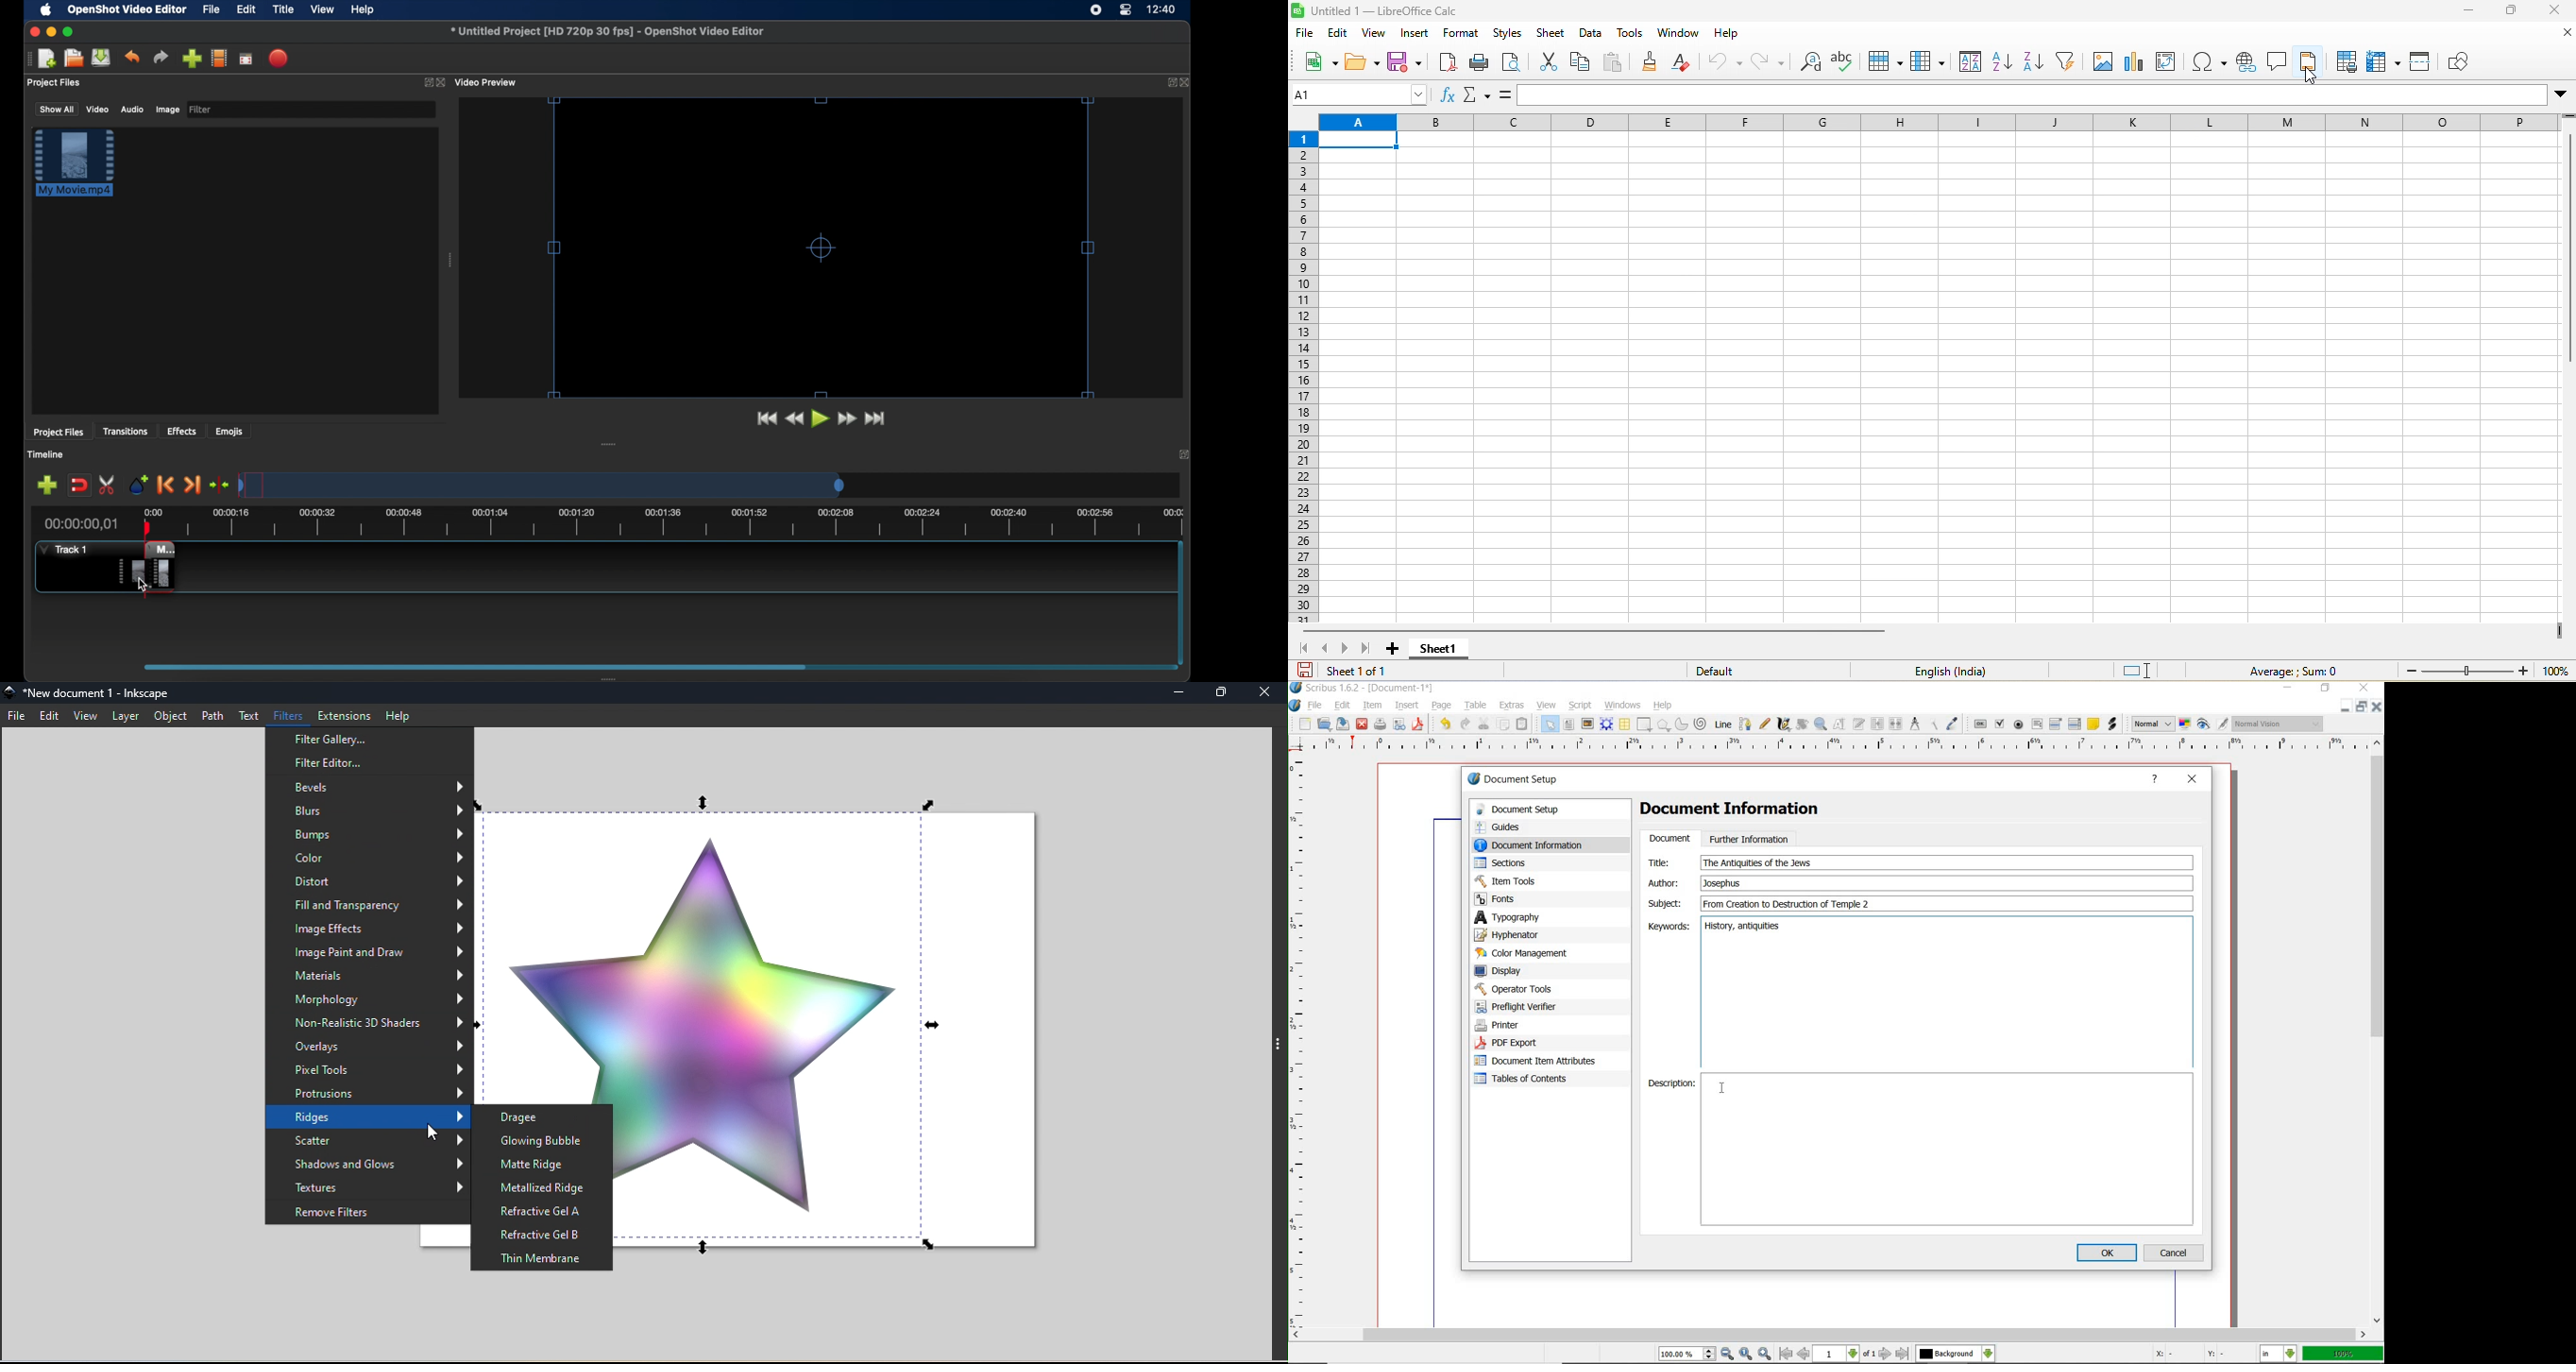 Image resolution: width=2576 pixels, height=1372 pixels. I want to click on document, so click(1669, 839).